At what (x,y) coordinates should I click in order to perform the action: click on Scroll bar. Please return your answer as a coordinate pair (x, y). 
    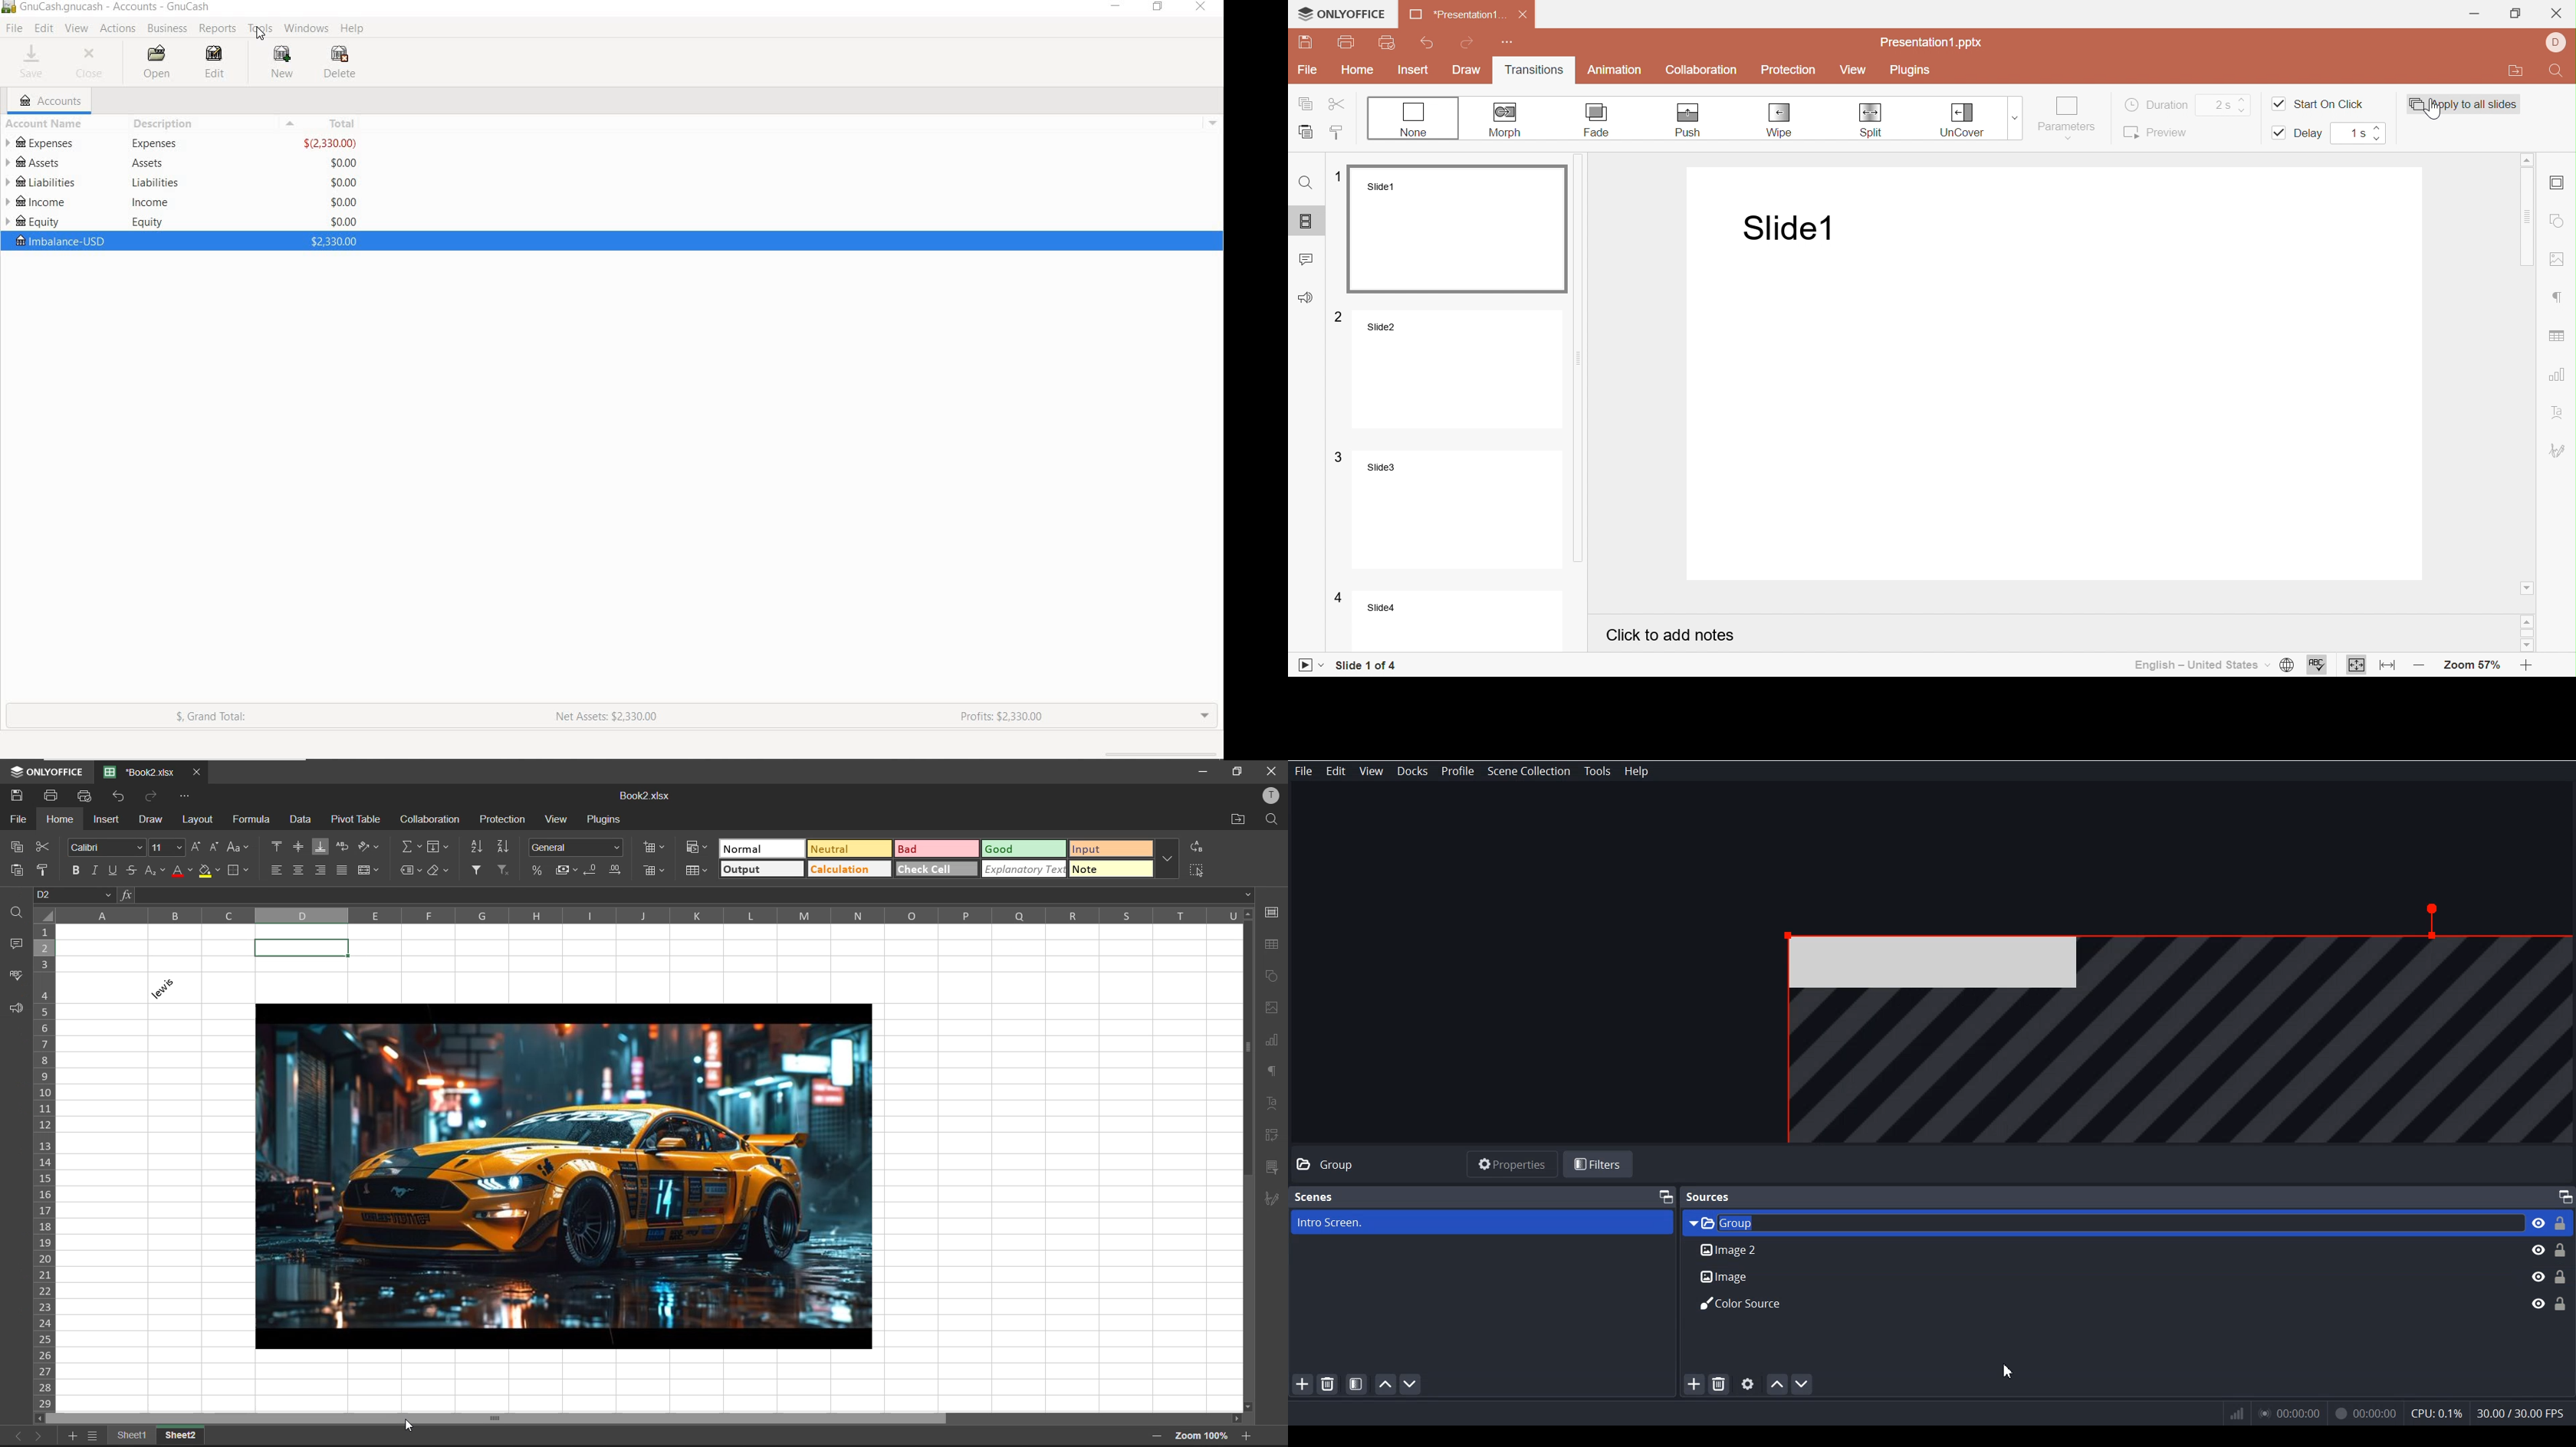
    Looking at the image, I should click on (1589, 362).